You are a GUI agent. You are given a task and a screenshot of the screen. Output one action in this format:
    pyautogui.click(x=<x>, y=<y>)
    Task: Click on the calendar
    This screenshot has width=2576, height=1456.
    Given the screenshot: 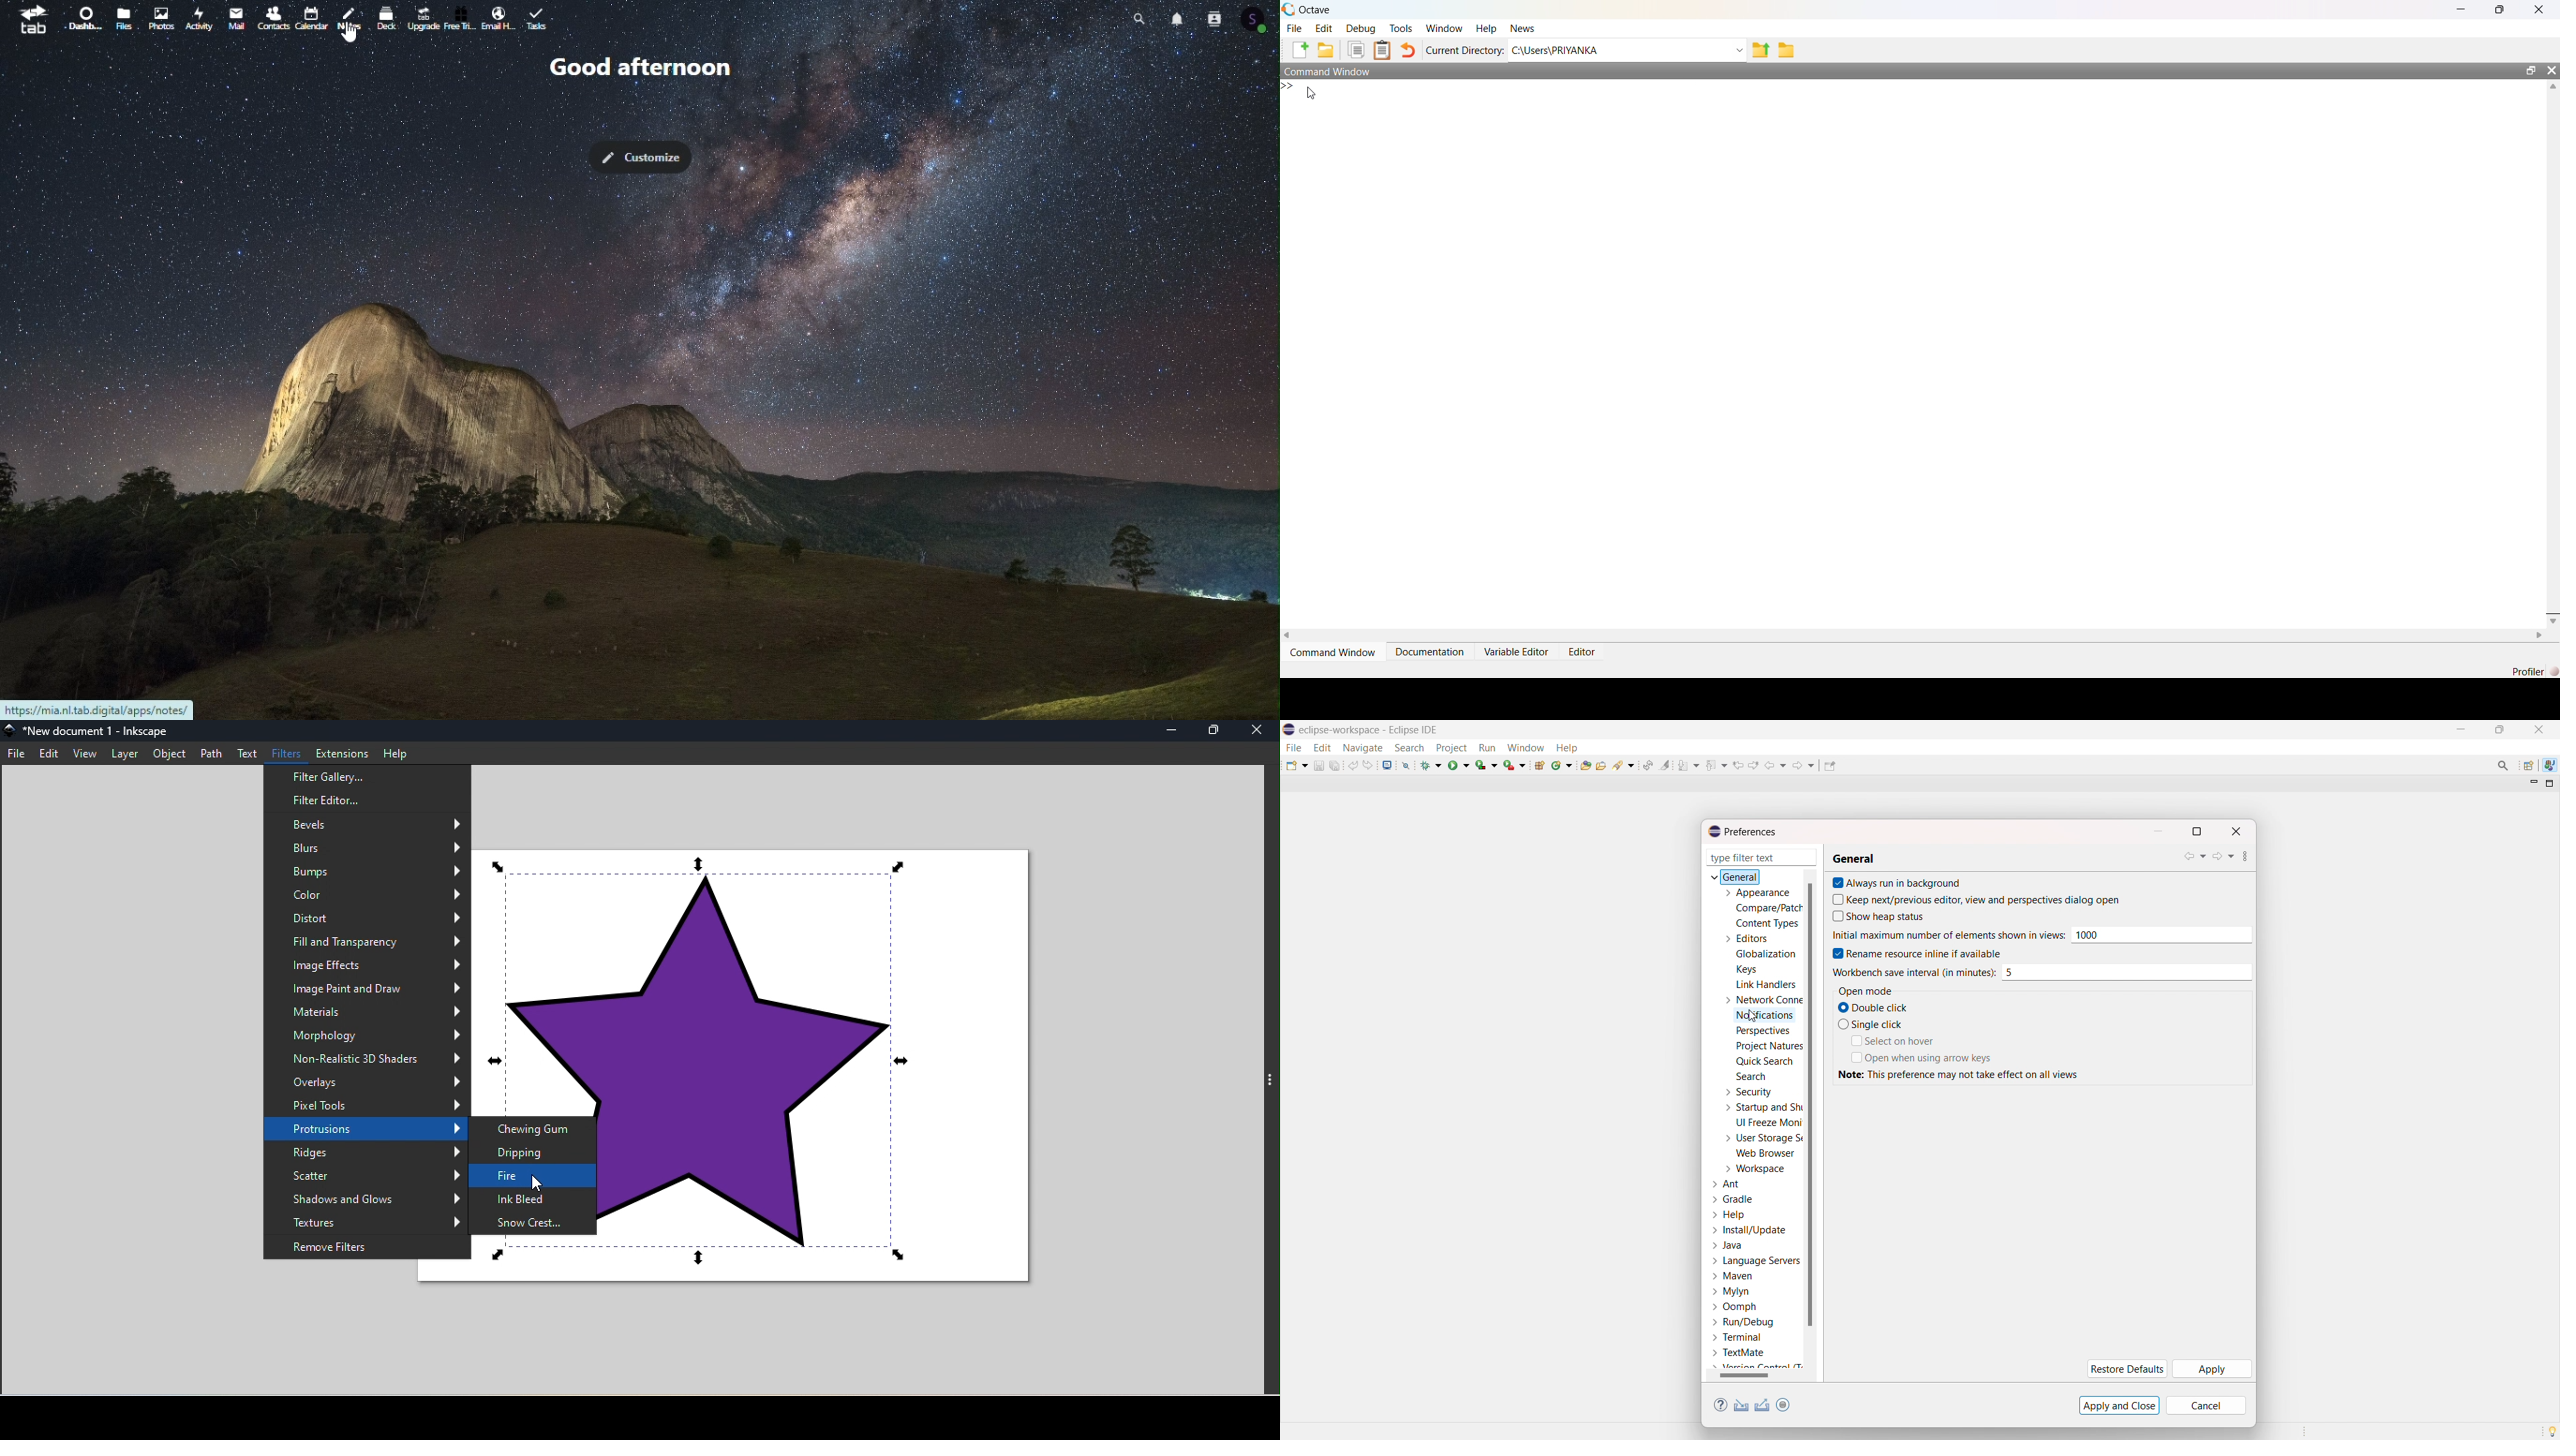 What is the action you would take?
    pyautogui.click(x=310, y=14)
    